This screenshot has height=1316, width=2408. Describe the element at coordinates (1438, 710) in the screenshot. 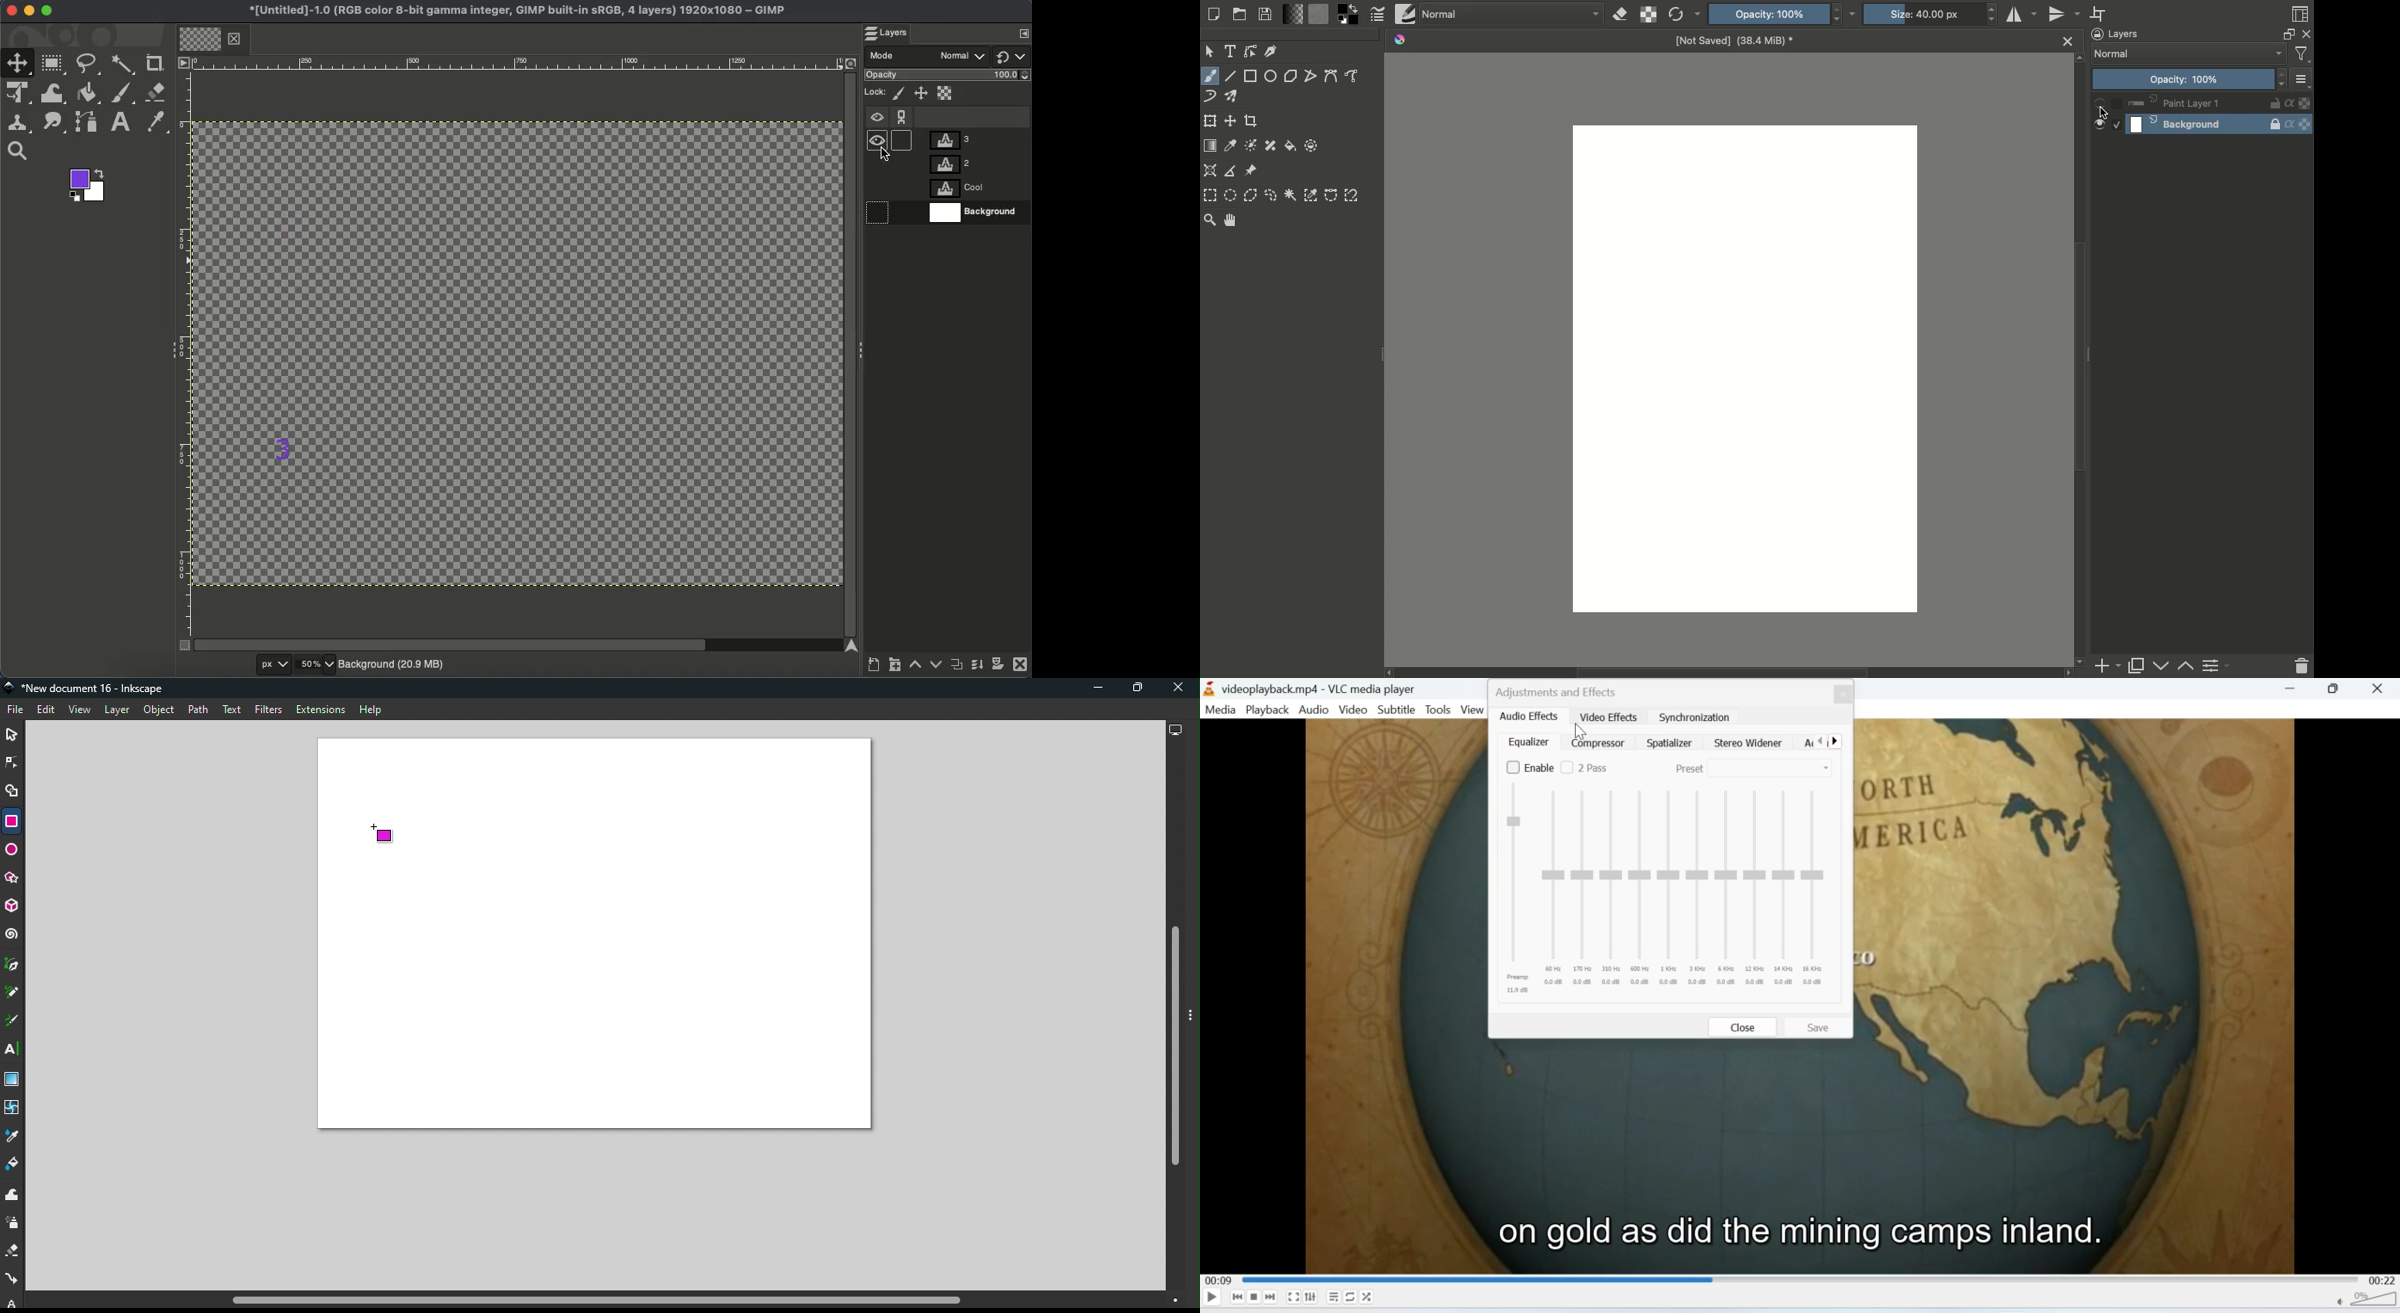

I see `Tools` at that location.